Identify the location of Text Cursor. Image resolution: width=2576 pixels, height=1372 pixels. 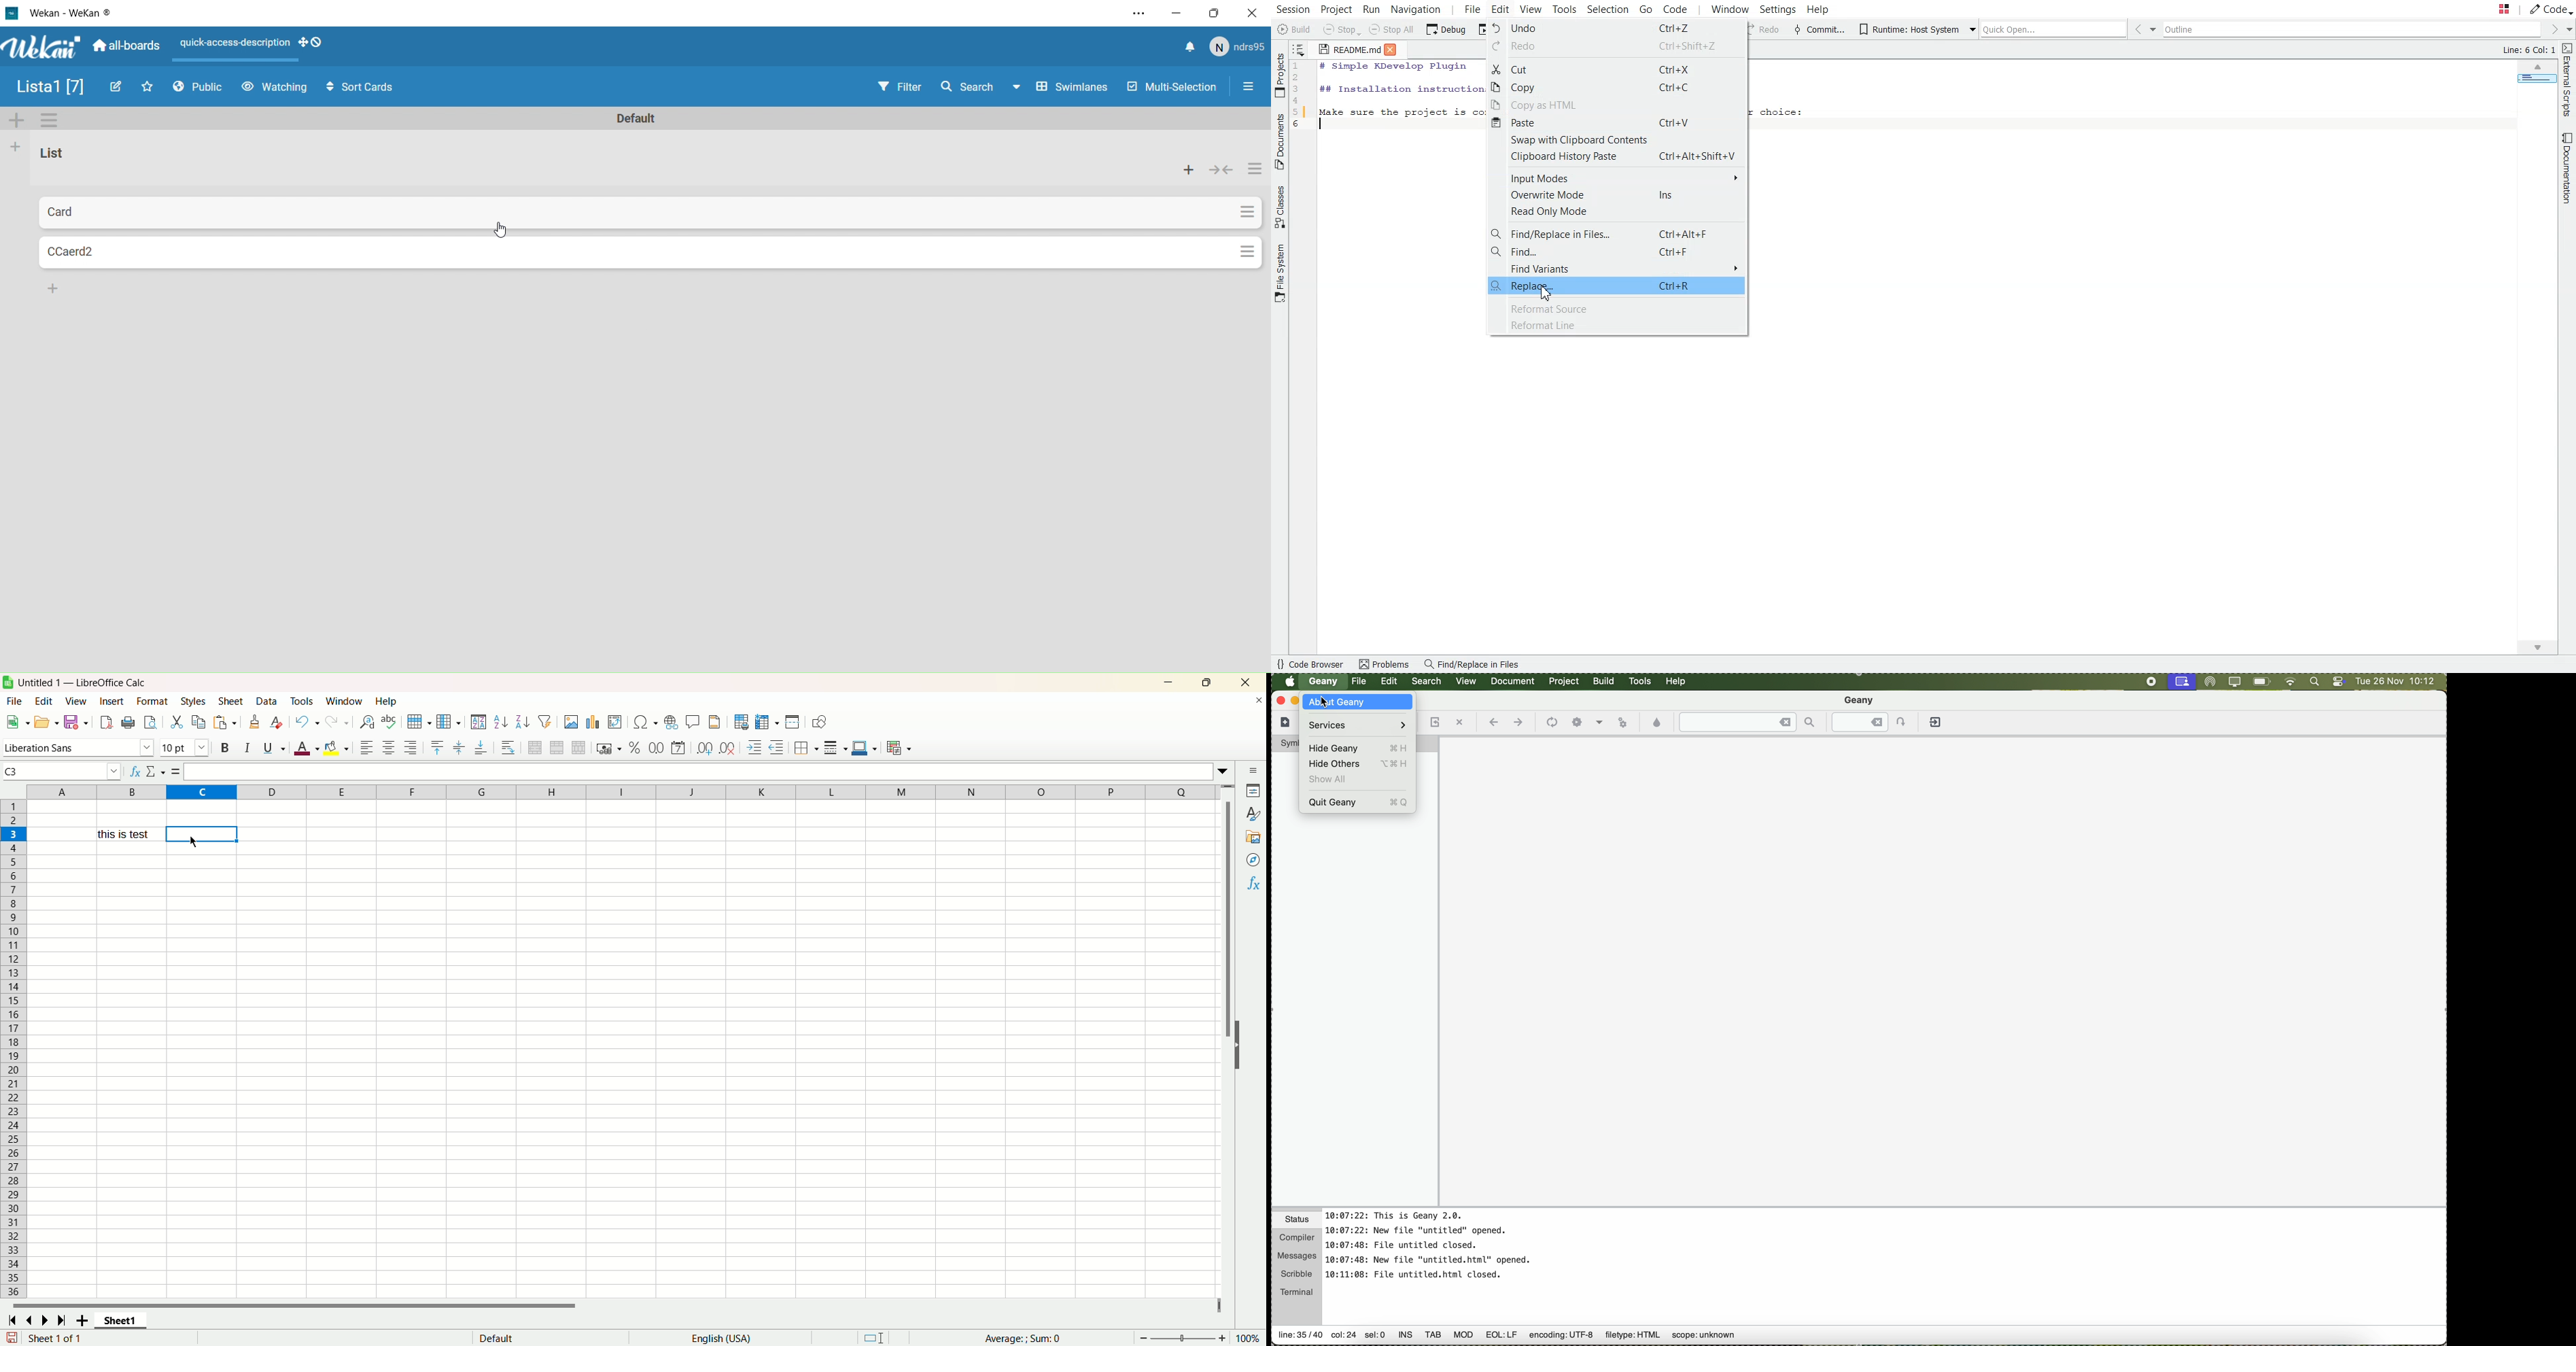
(1324, 125).